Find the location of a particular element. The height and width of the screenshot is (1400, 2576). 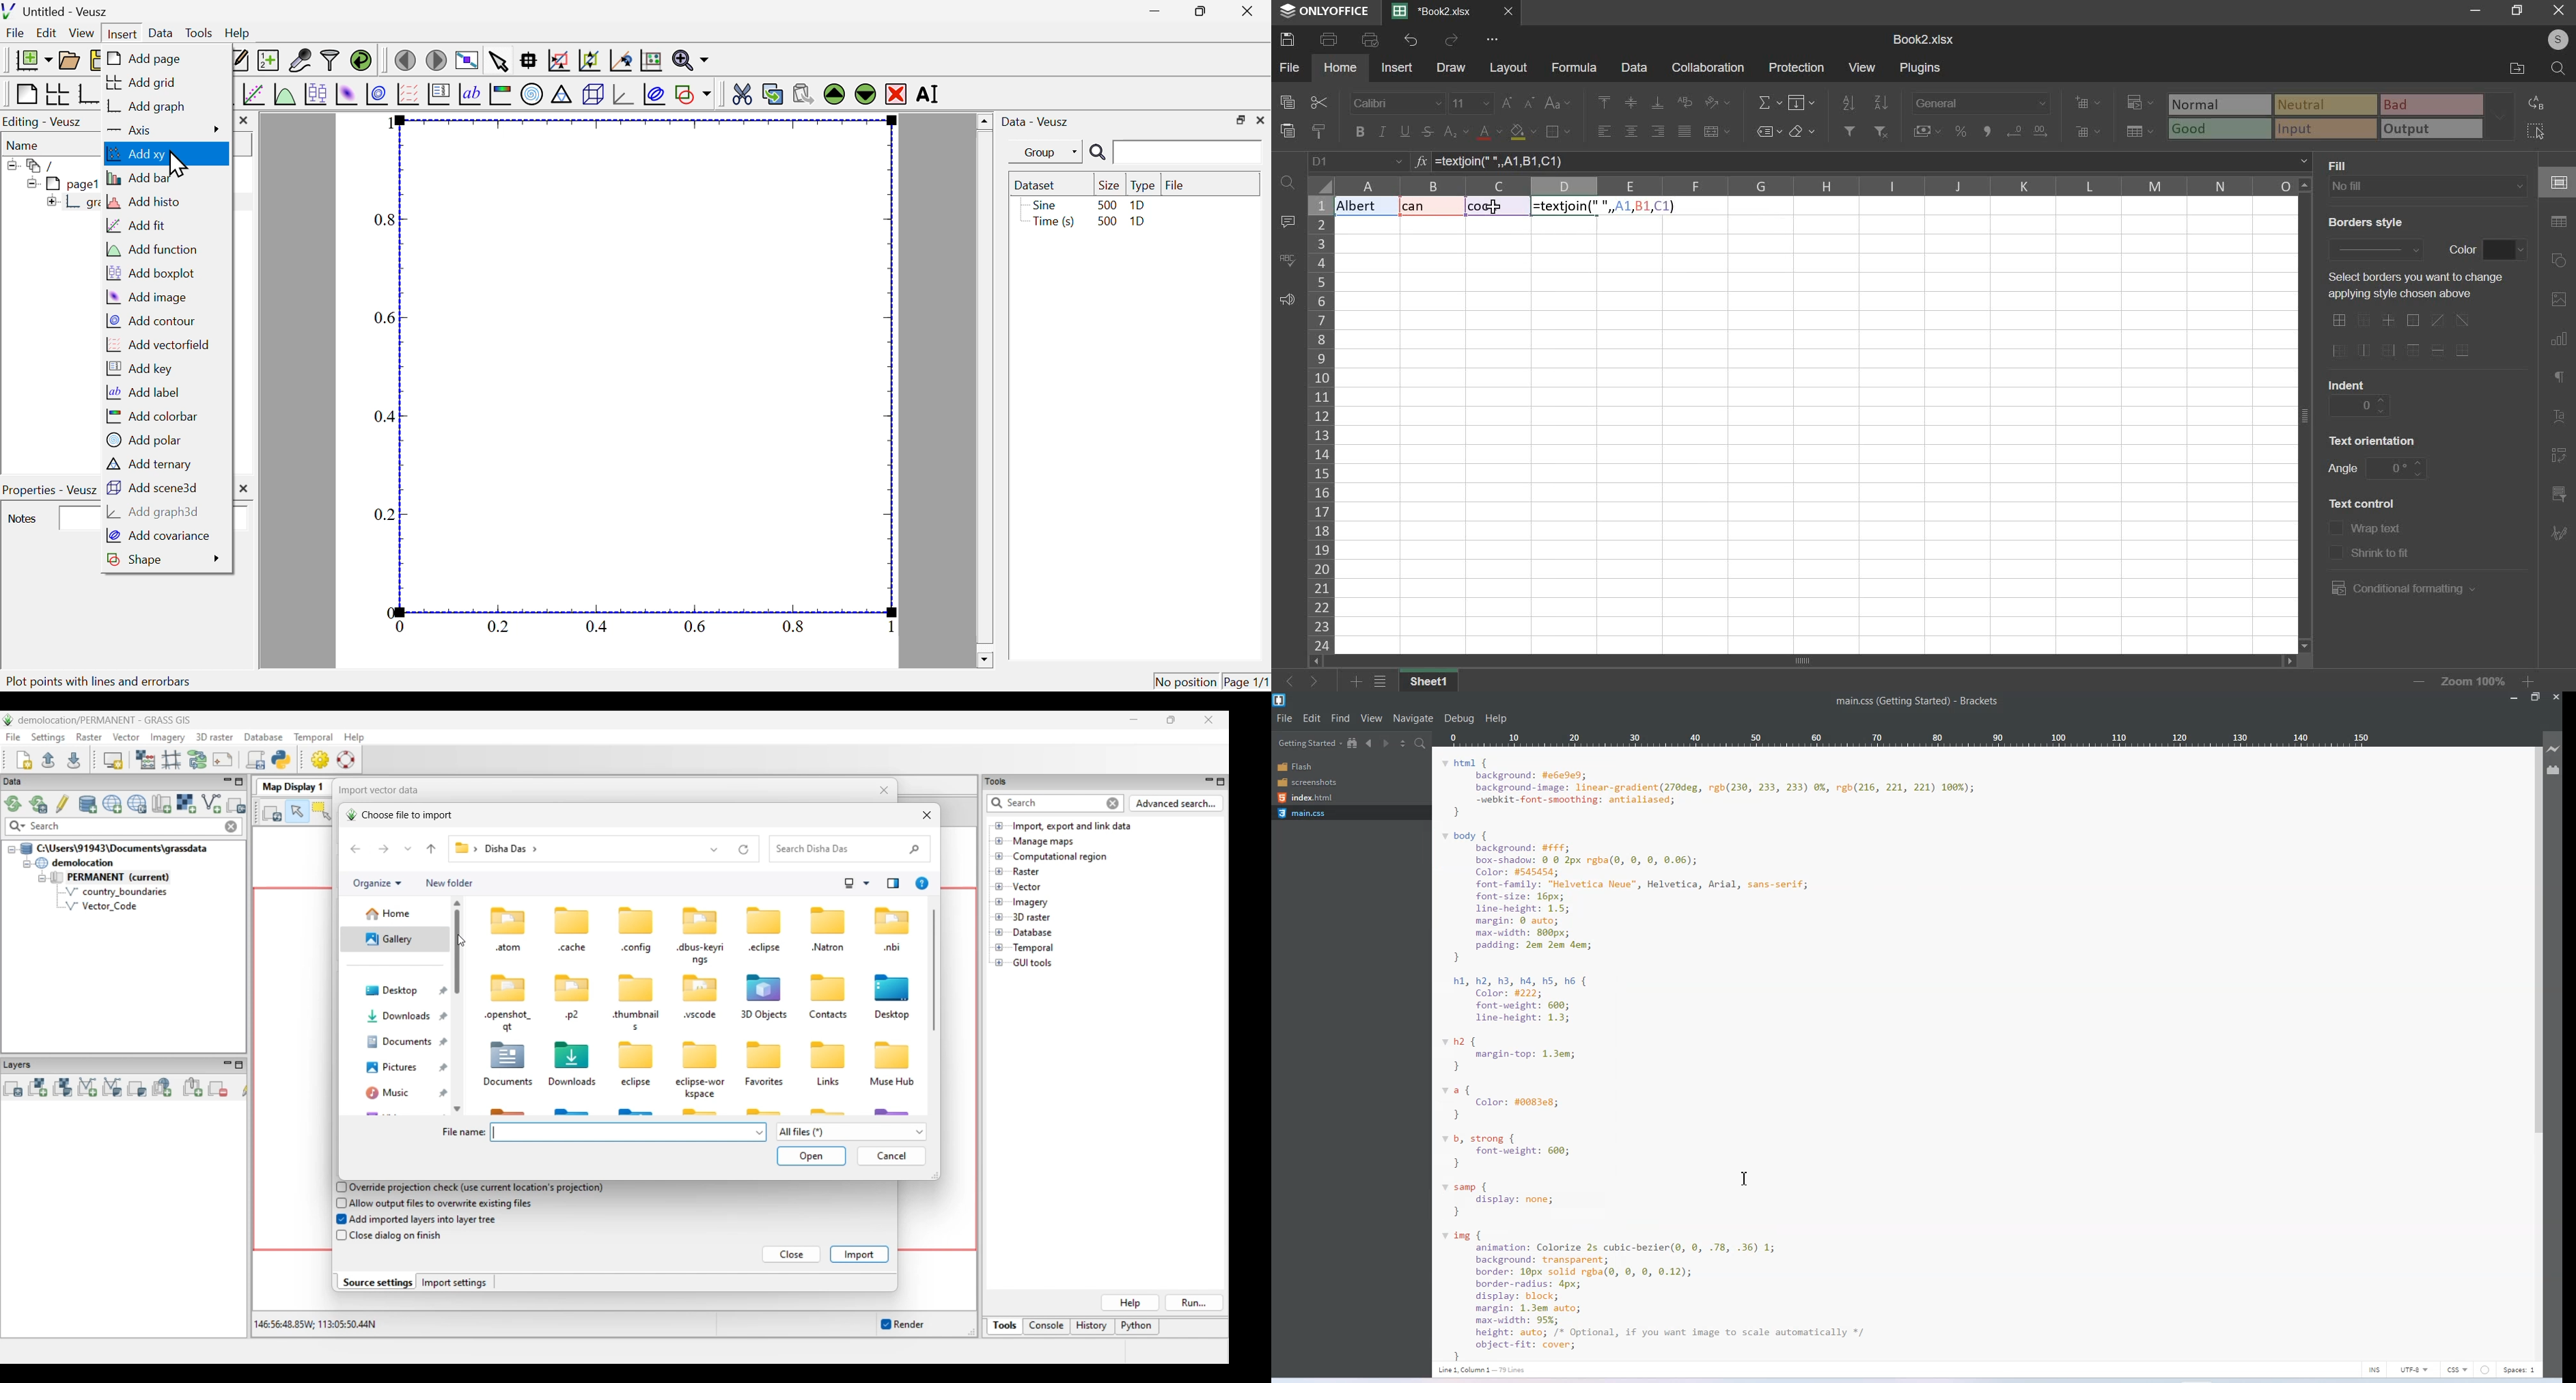

print is located at coordinates (1329, 40).